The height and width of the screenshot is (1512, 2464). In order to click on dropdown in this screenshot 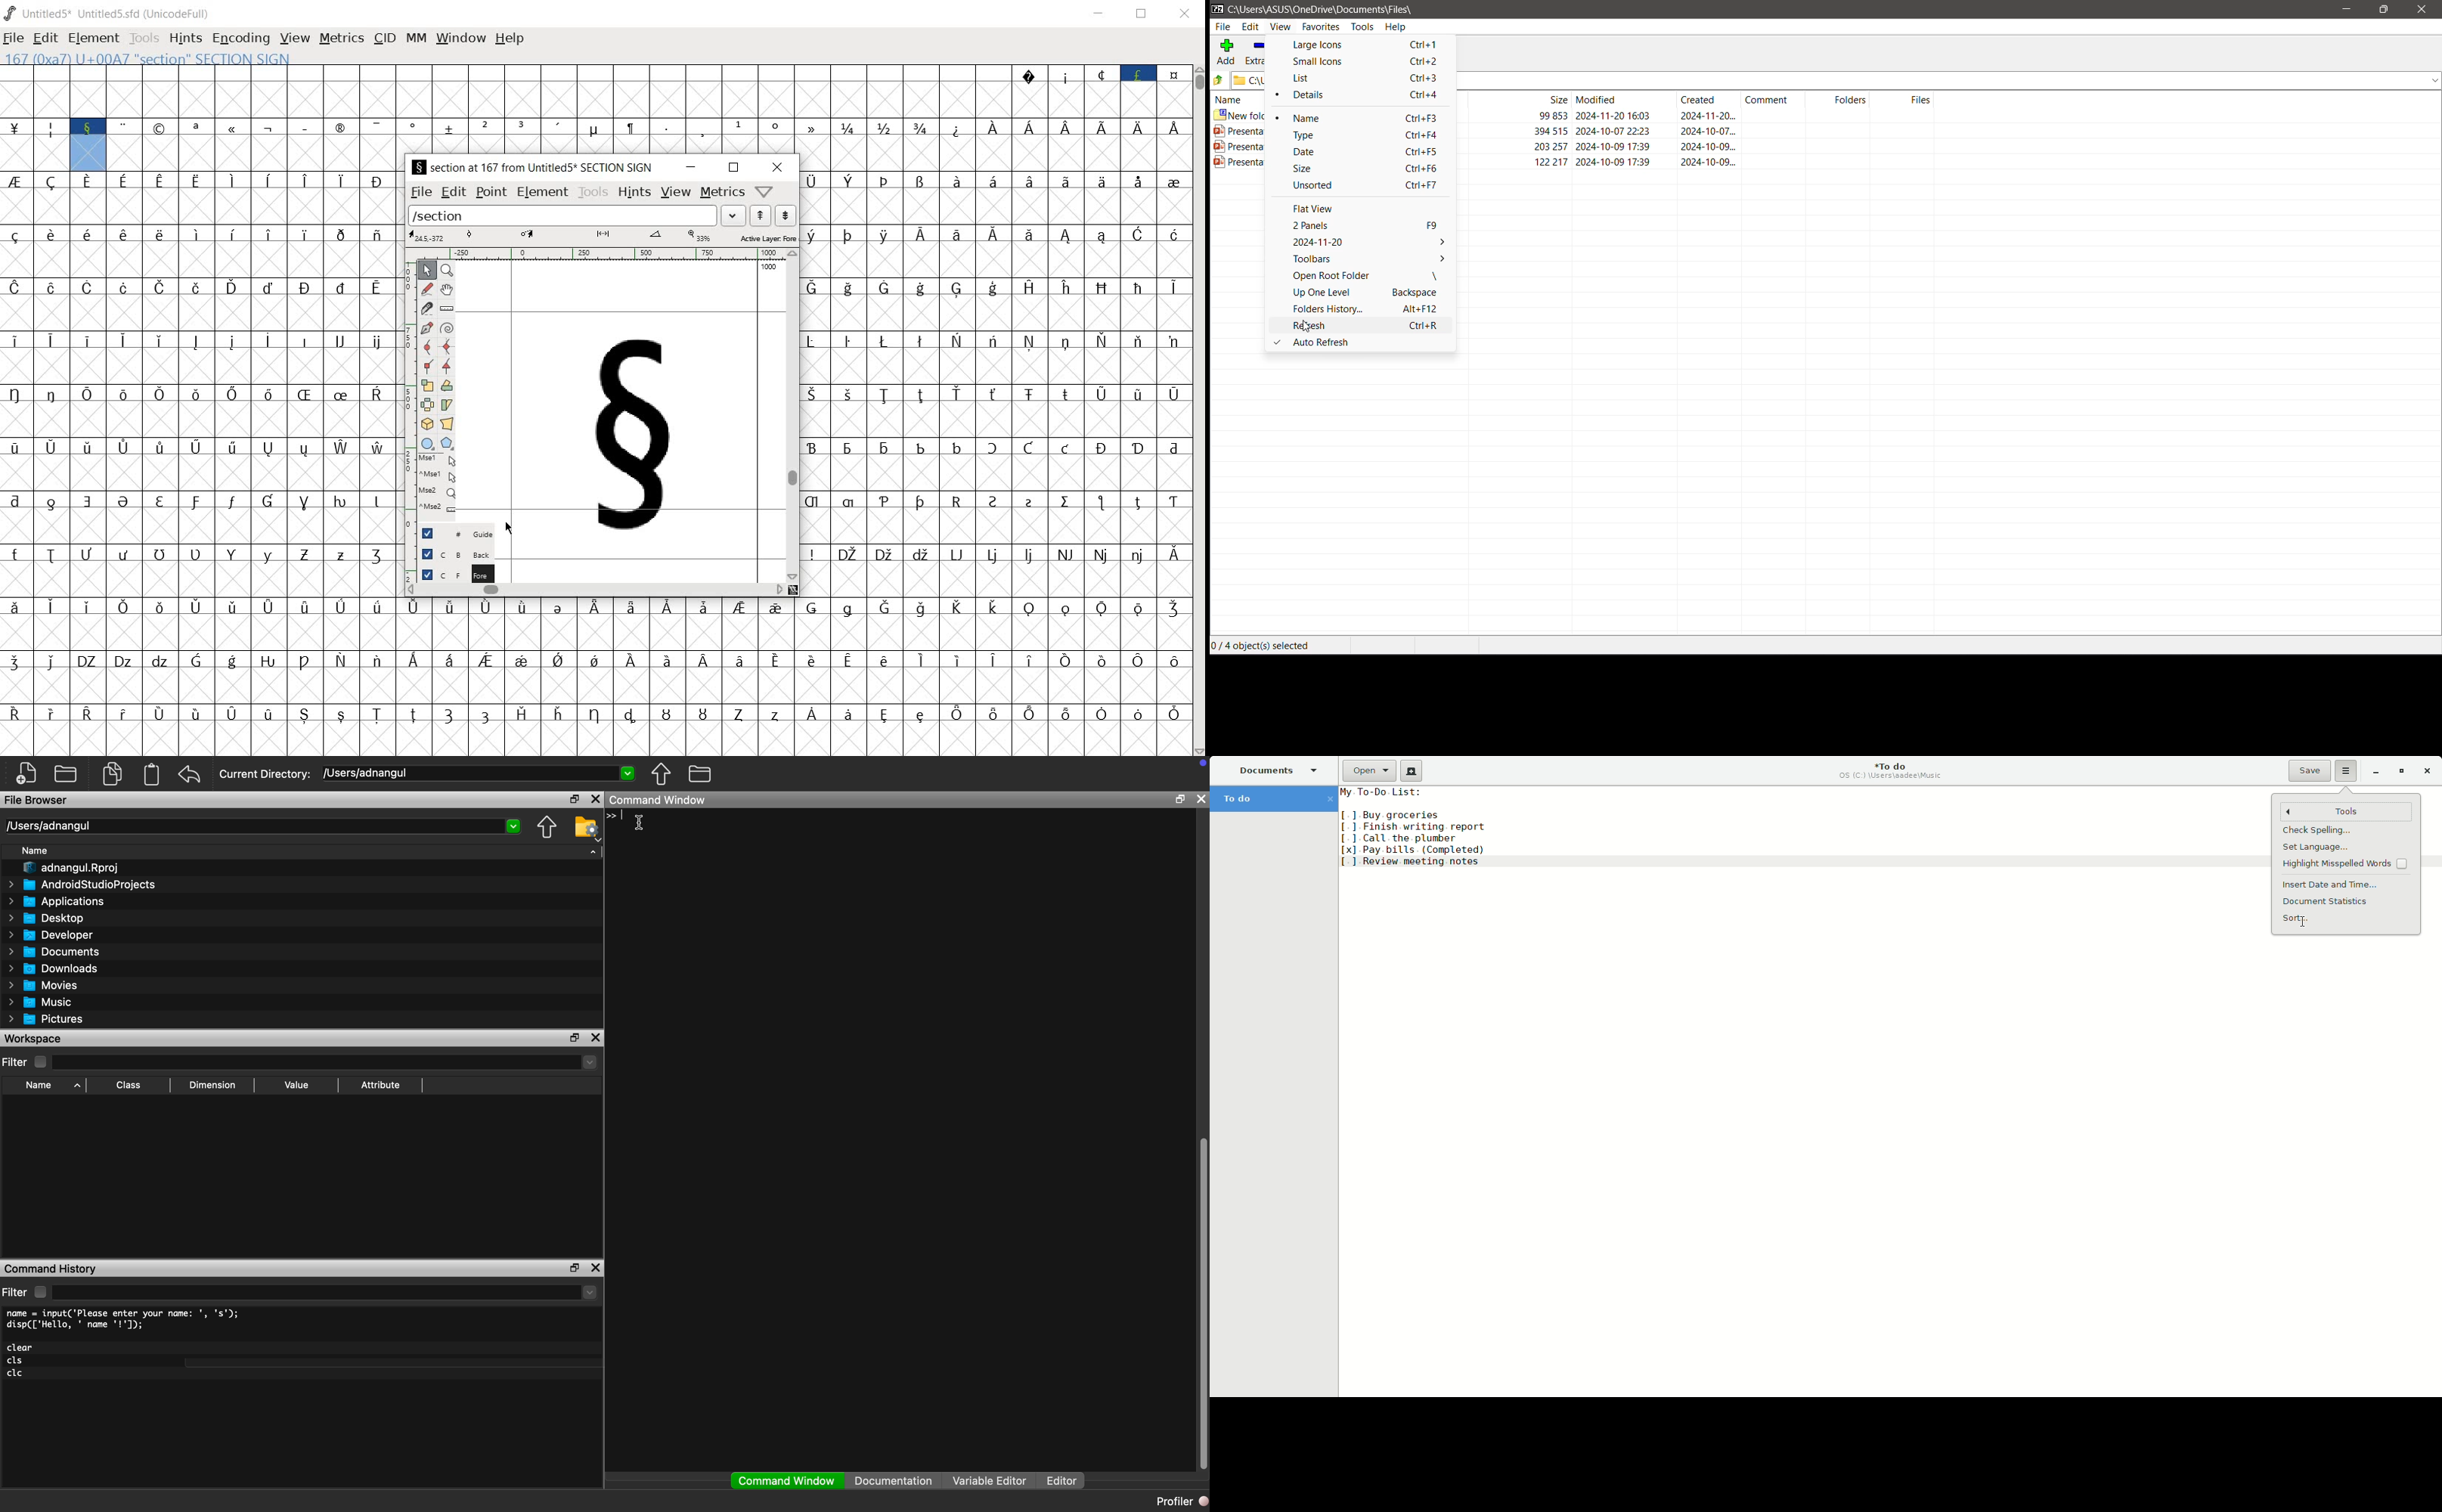, I will do `click(590, 1292)`.